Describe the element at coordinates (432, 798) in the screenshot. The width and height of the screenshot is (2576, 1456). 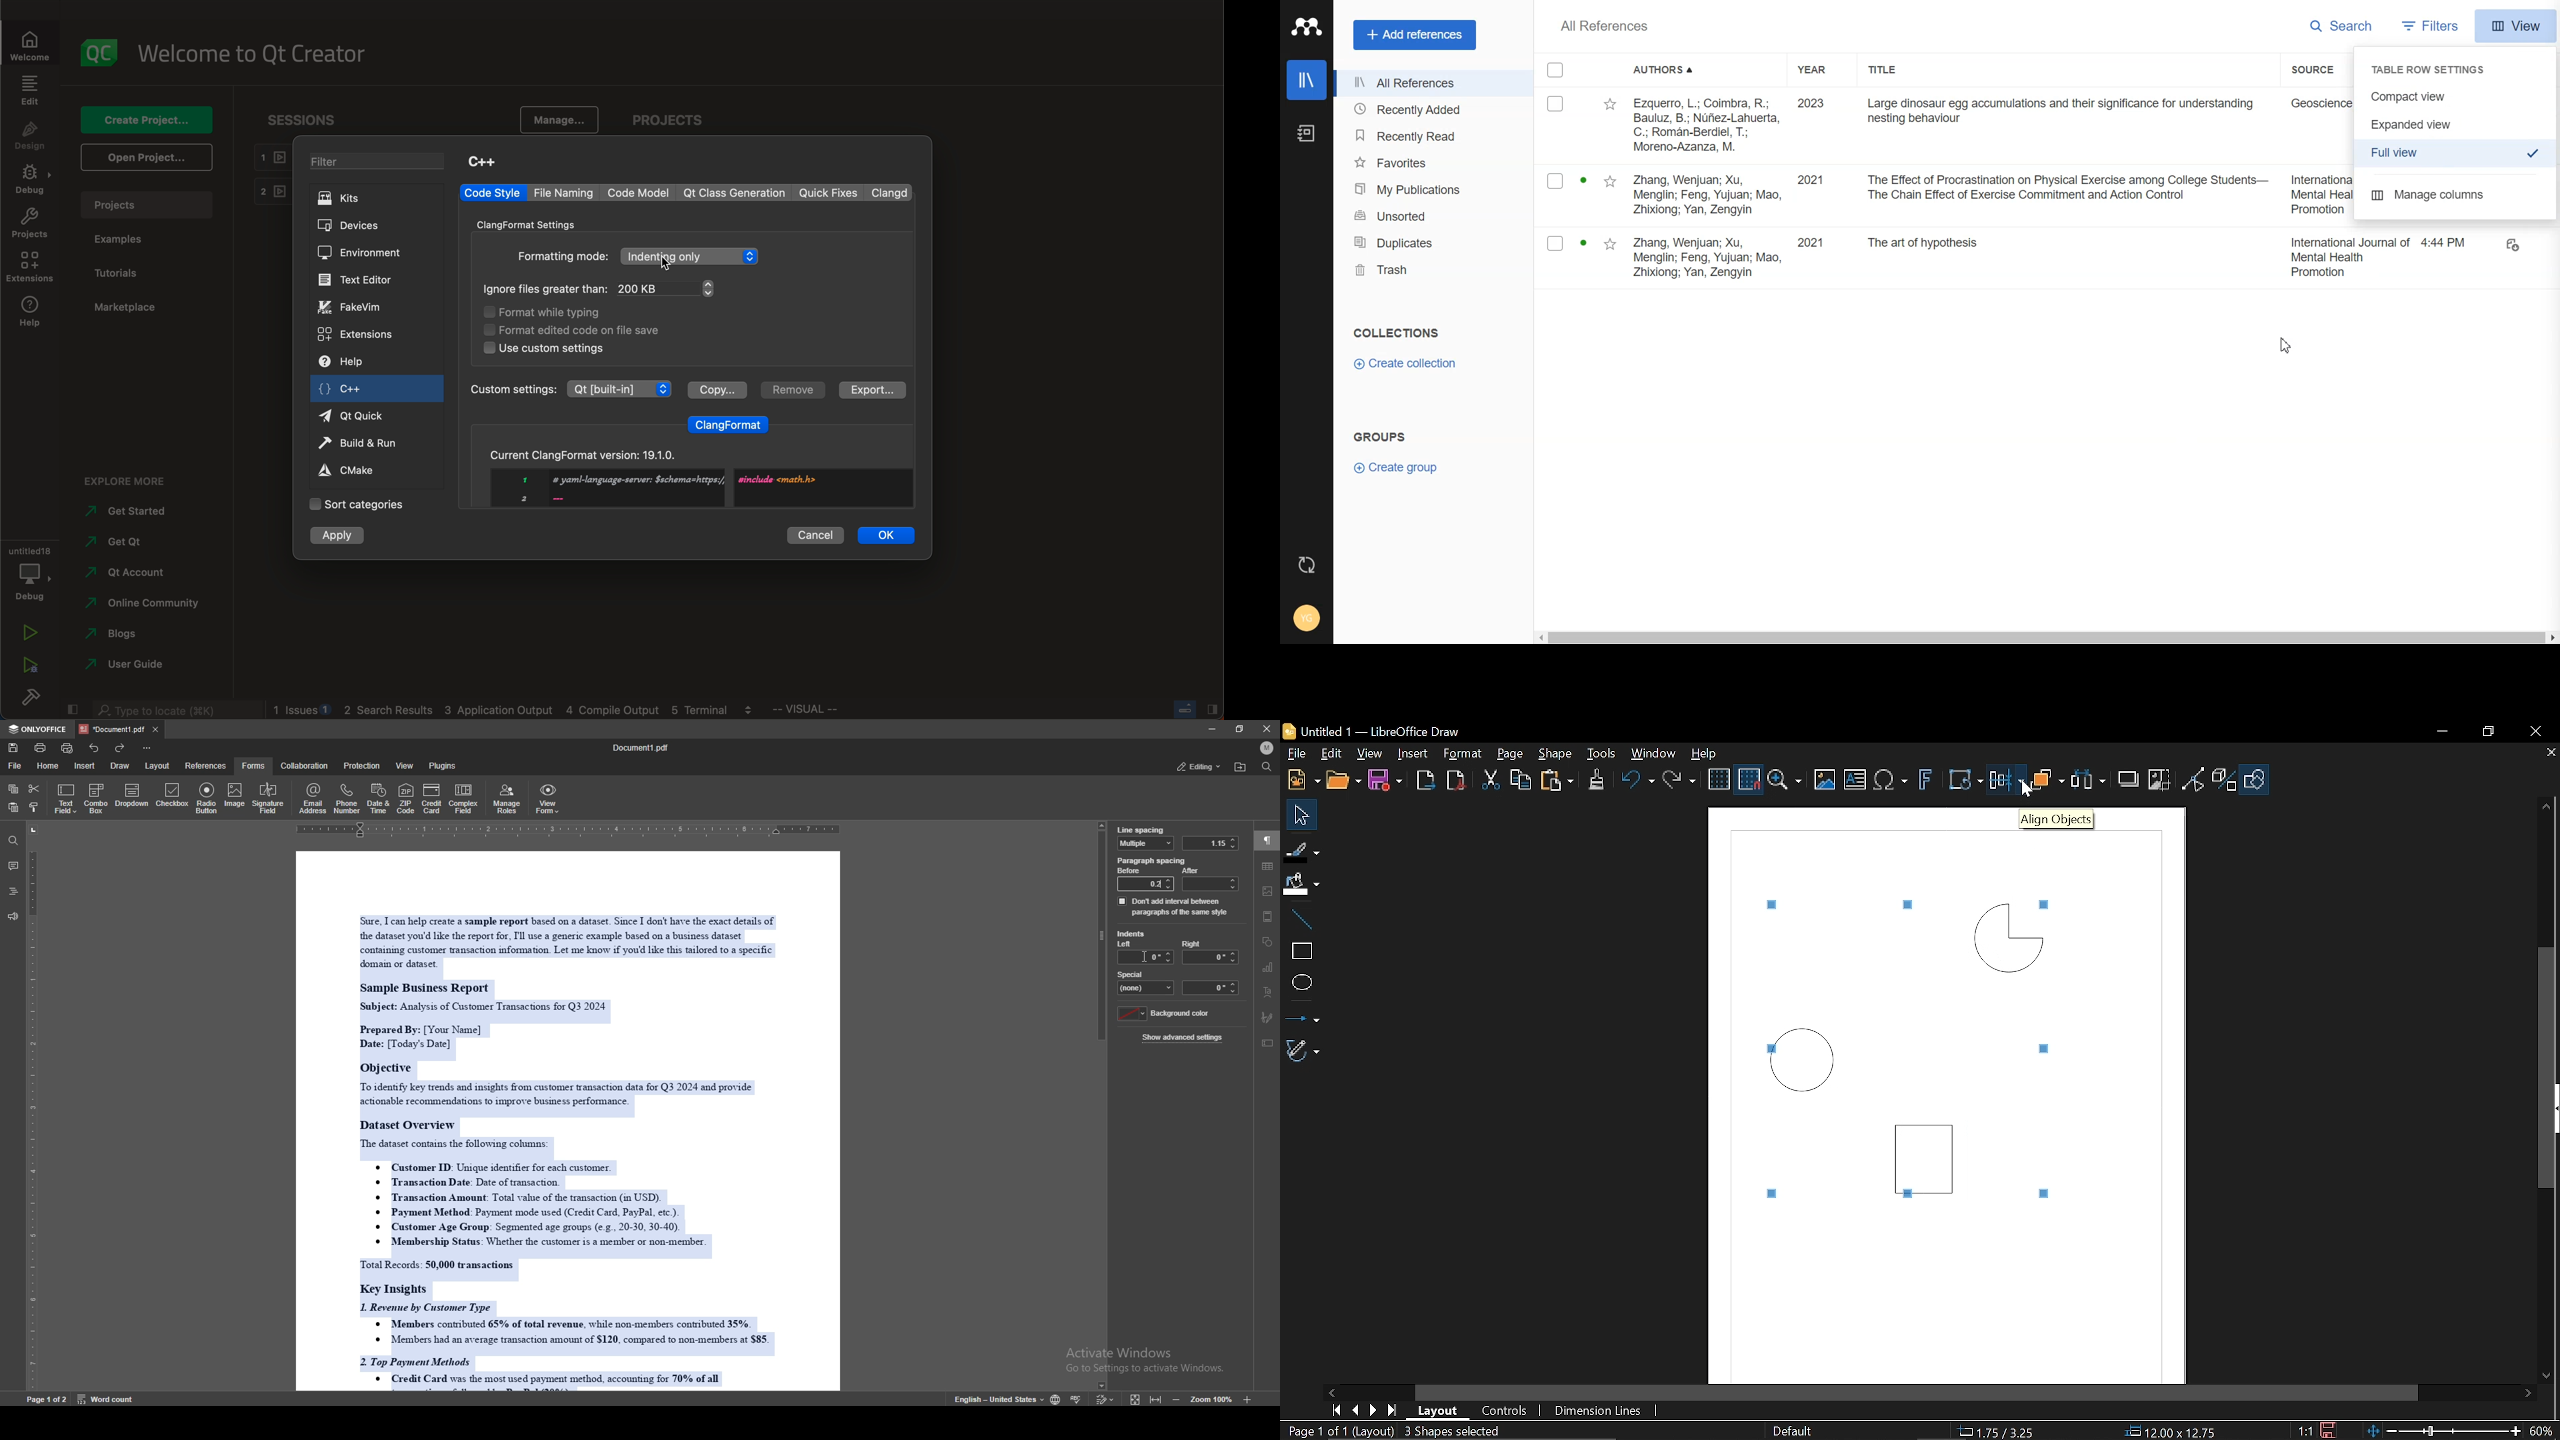
I see `credit card` at that location.